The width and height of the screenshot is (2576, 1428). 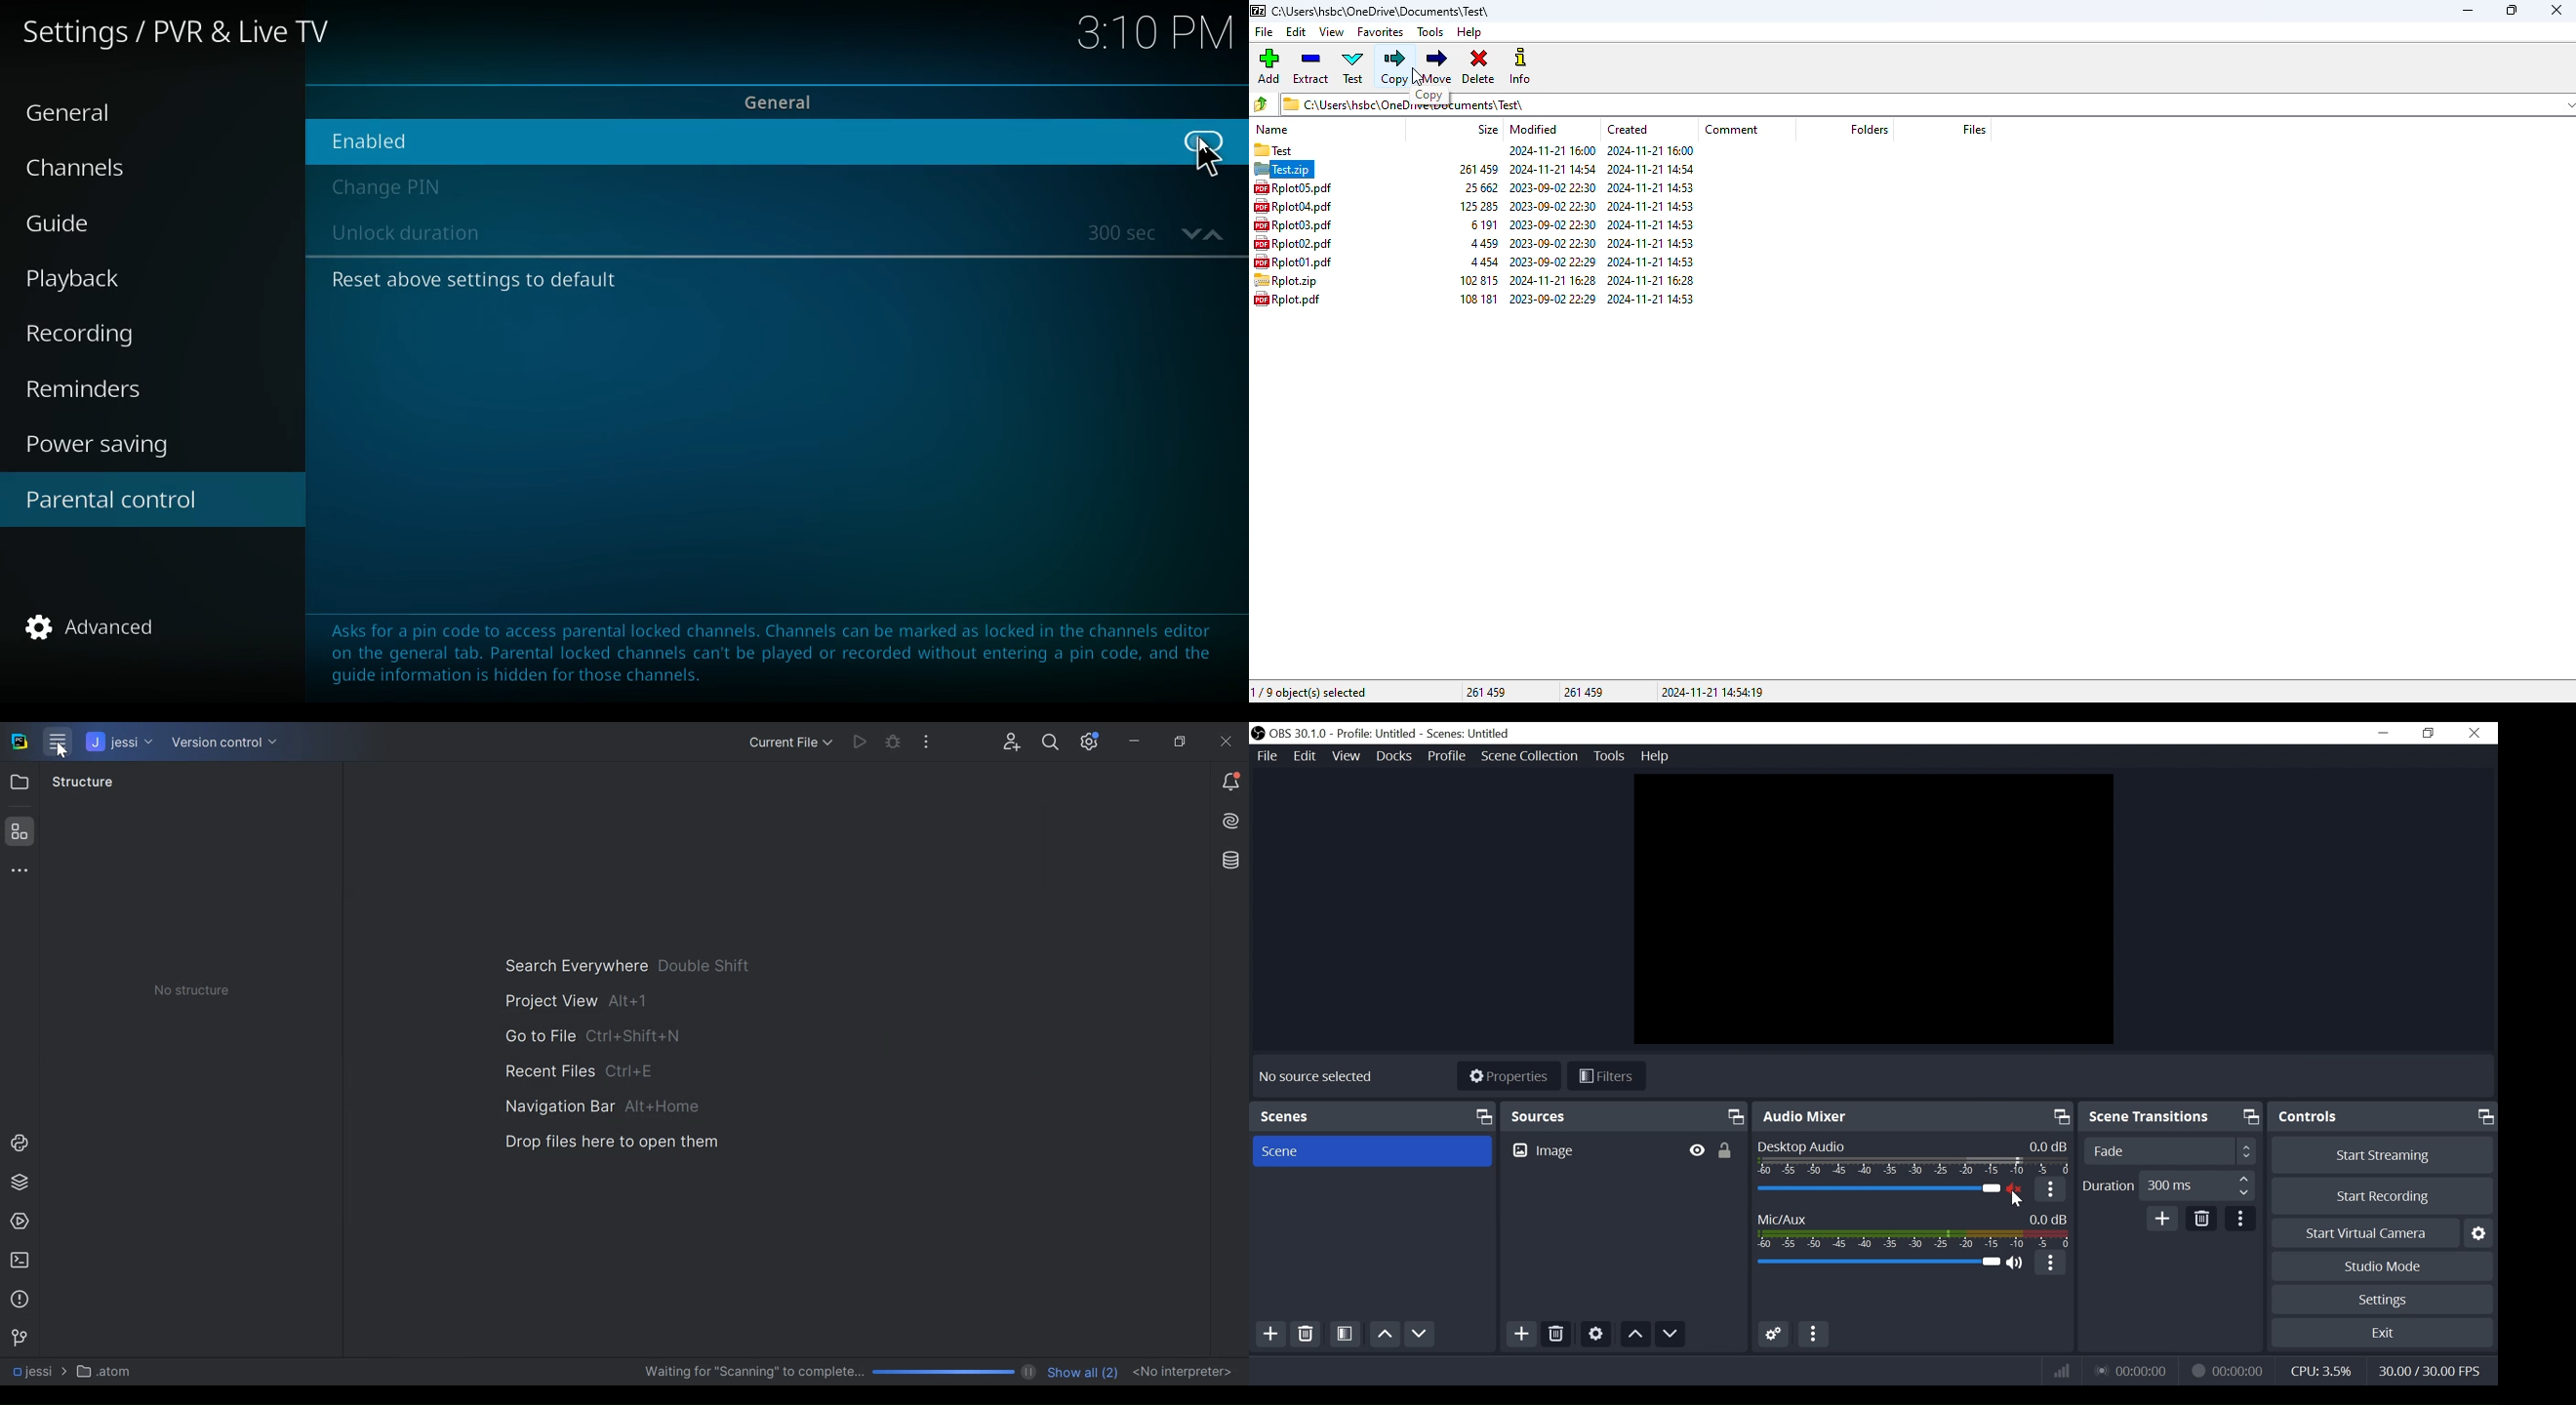 What do you see at coordinates (1378, 734) in the screenshot?
I see `Profile Name` at bounding box center [1378, 734].